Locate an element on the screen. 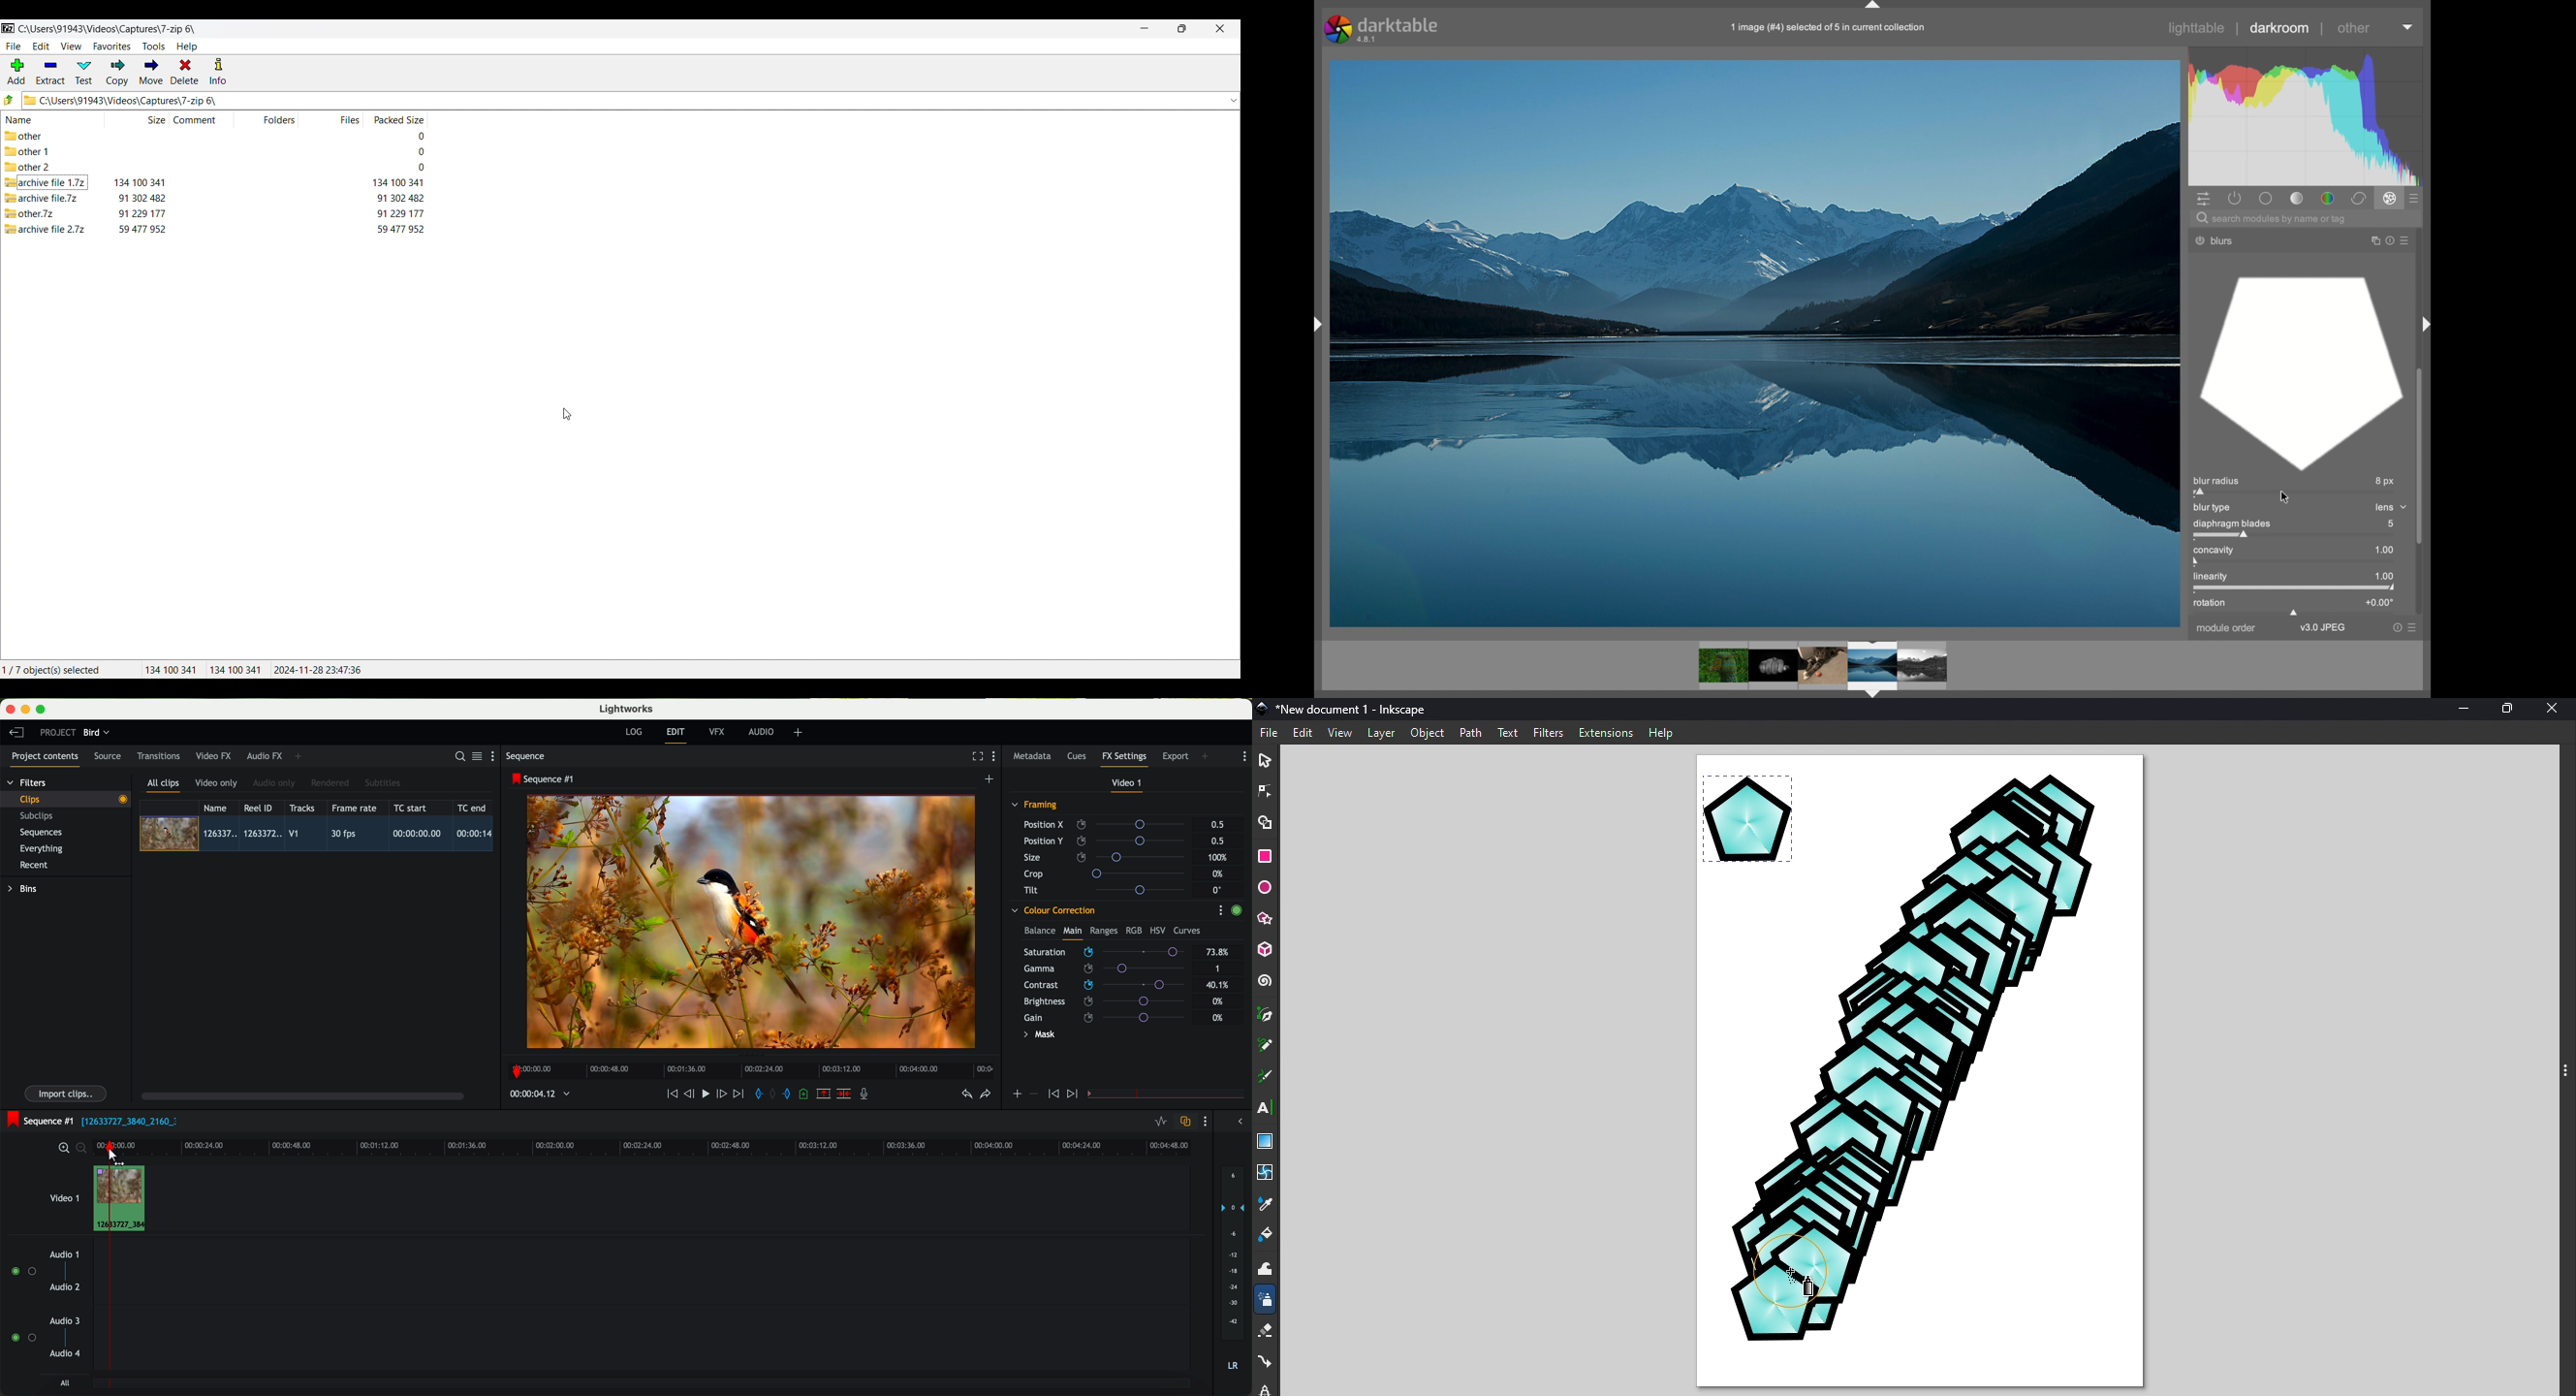 The width and height of the screenshot is (2576, 1400). Toggle command panel is located at coordinates (2551, 1073).